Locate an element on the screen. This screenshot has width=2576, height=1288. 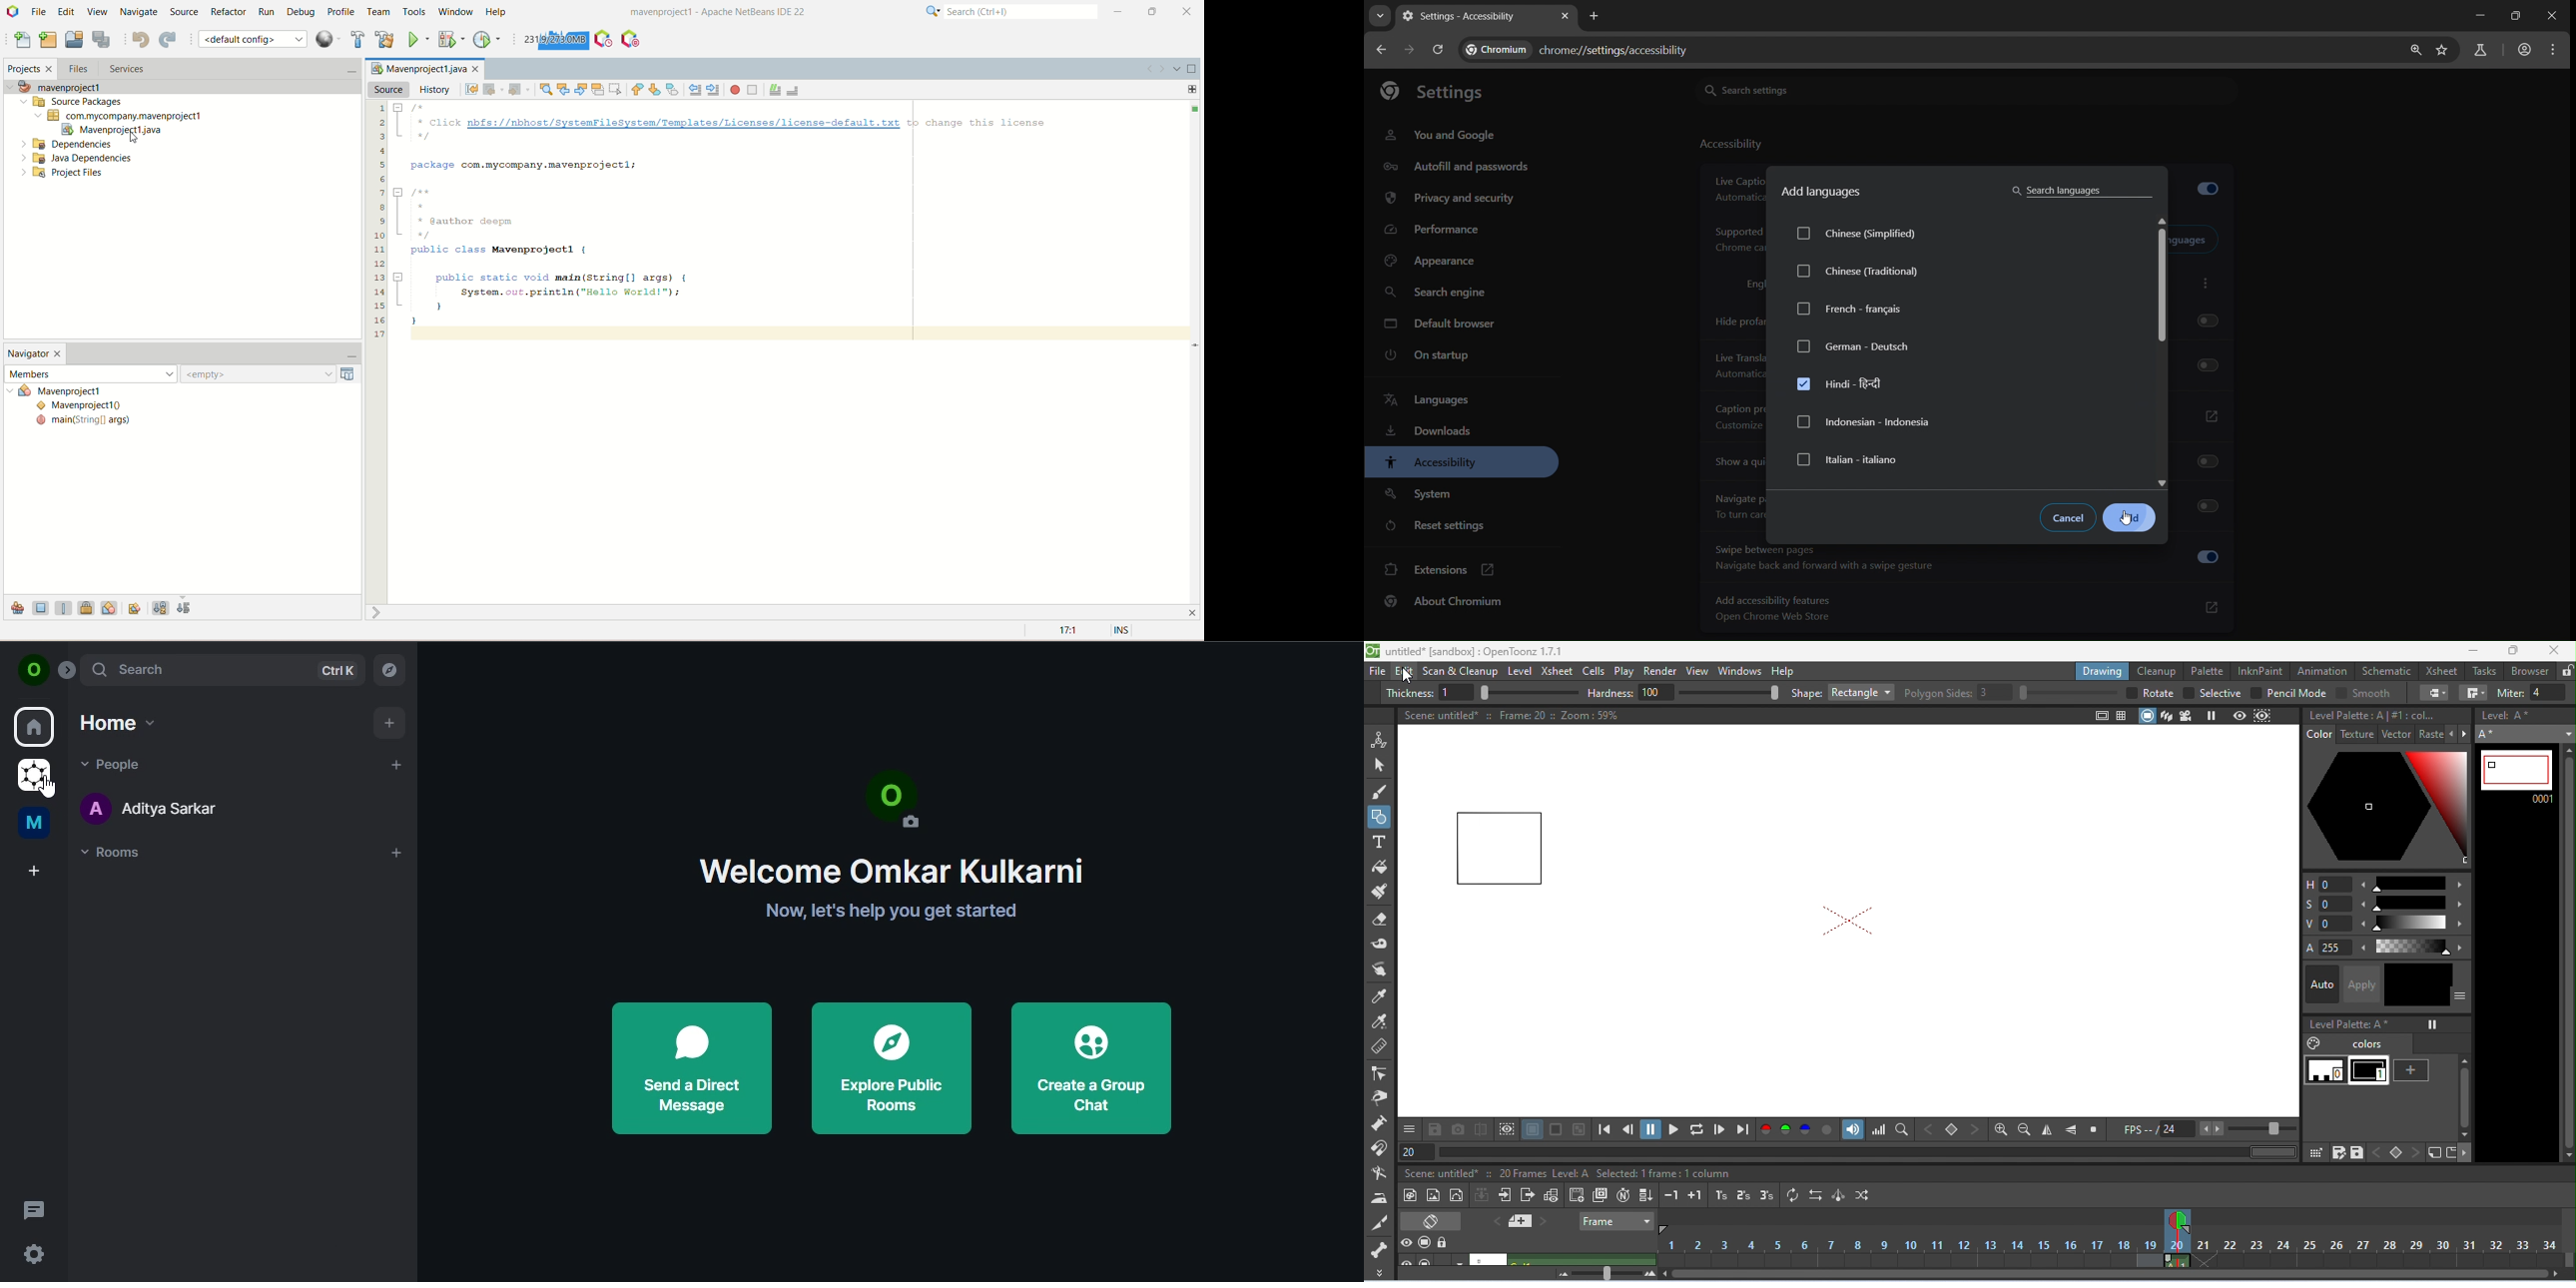
me is located at coordinates (32, 824).